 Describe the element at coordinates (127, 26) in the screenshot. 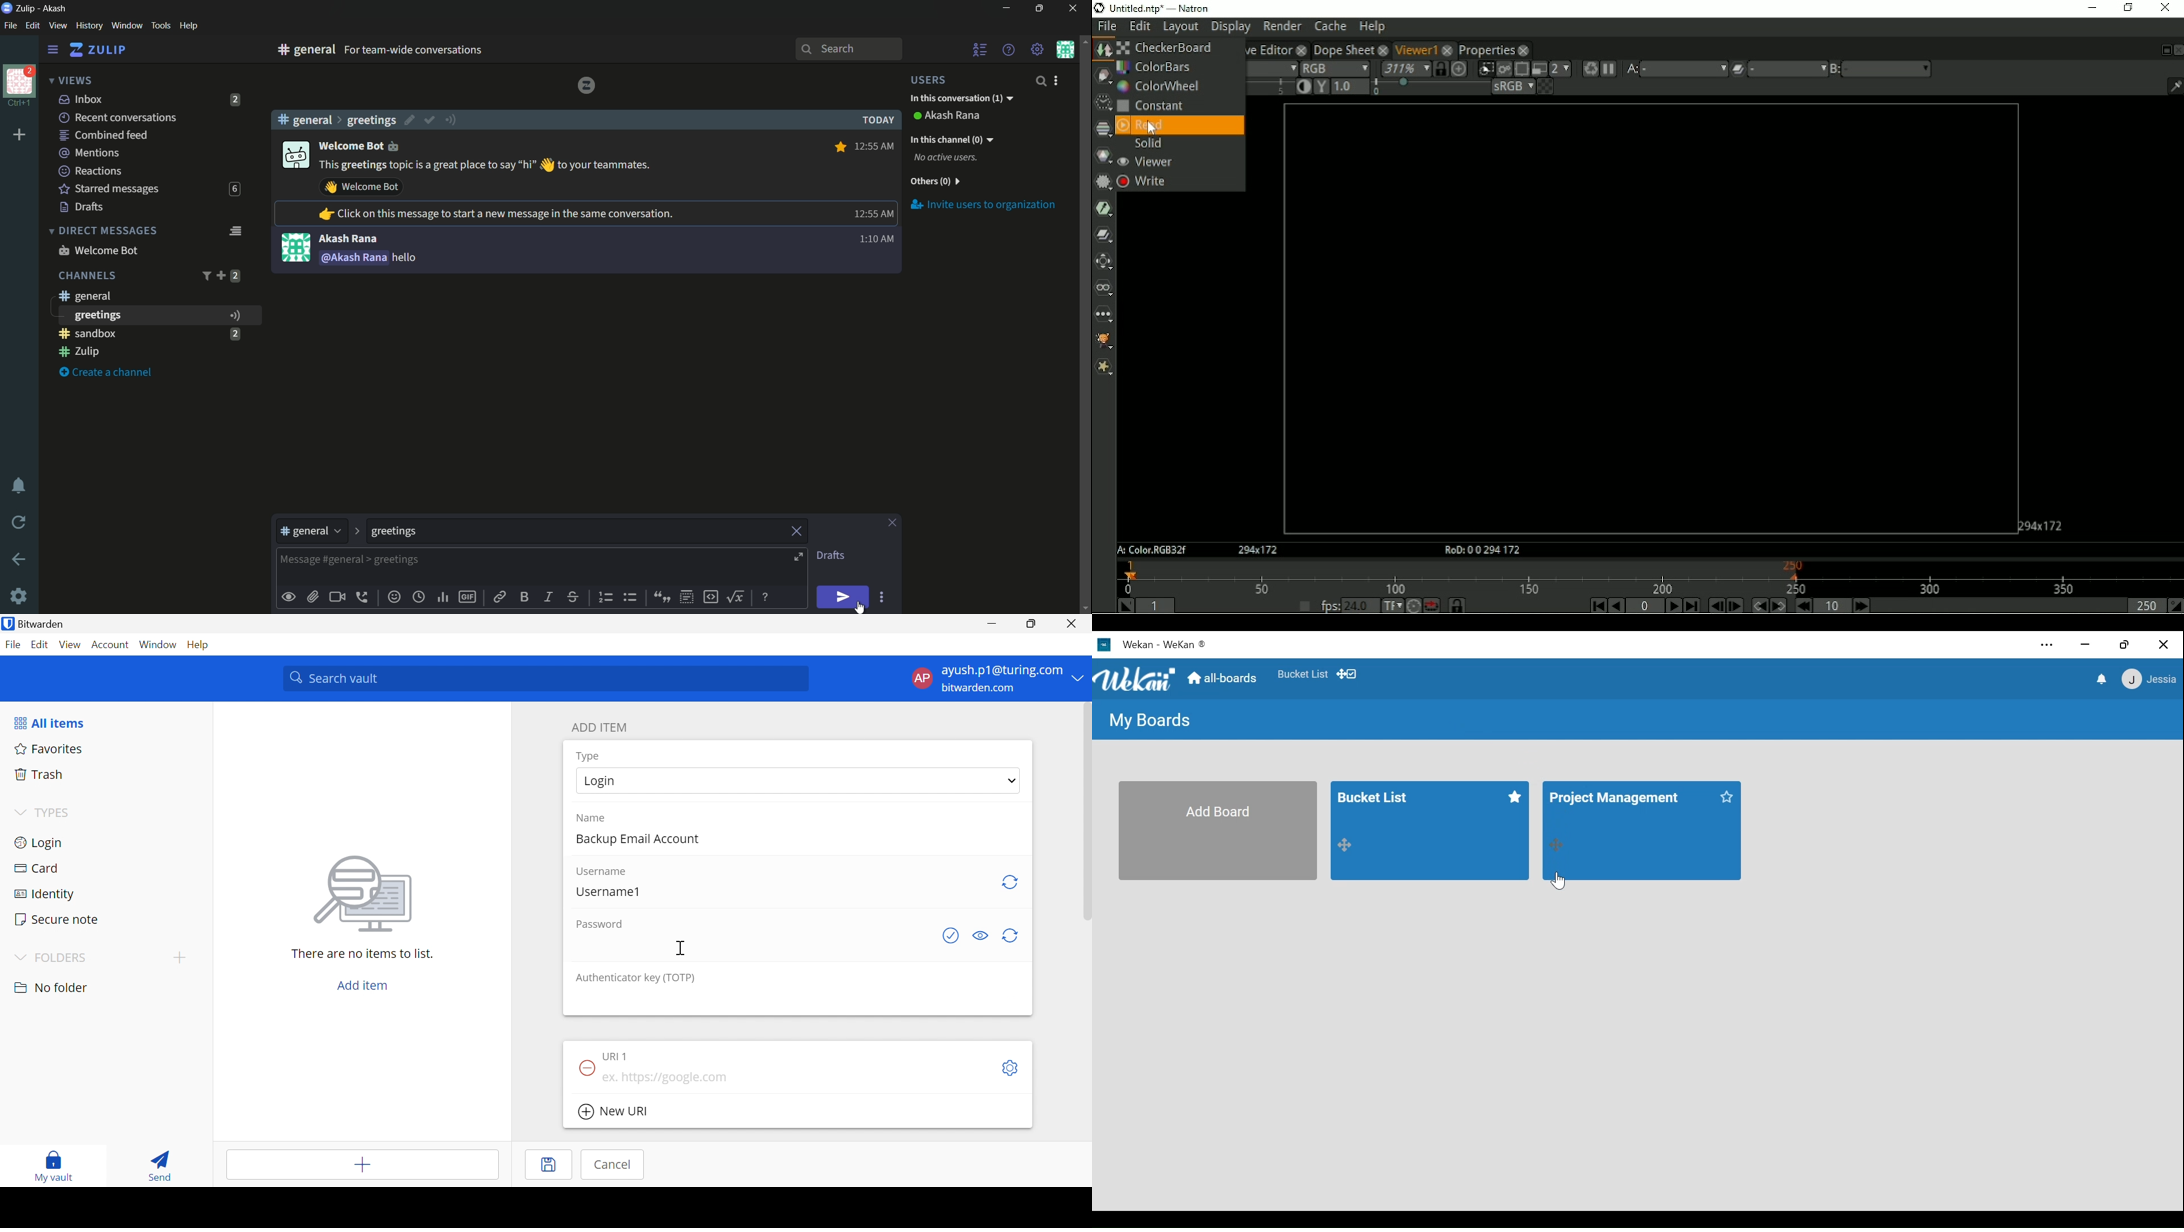

I see `window menu` at that location.